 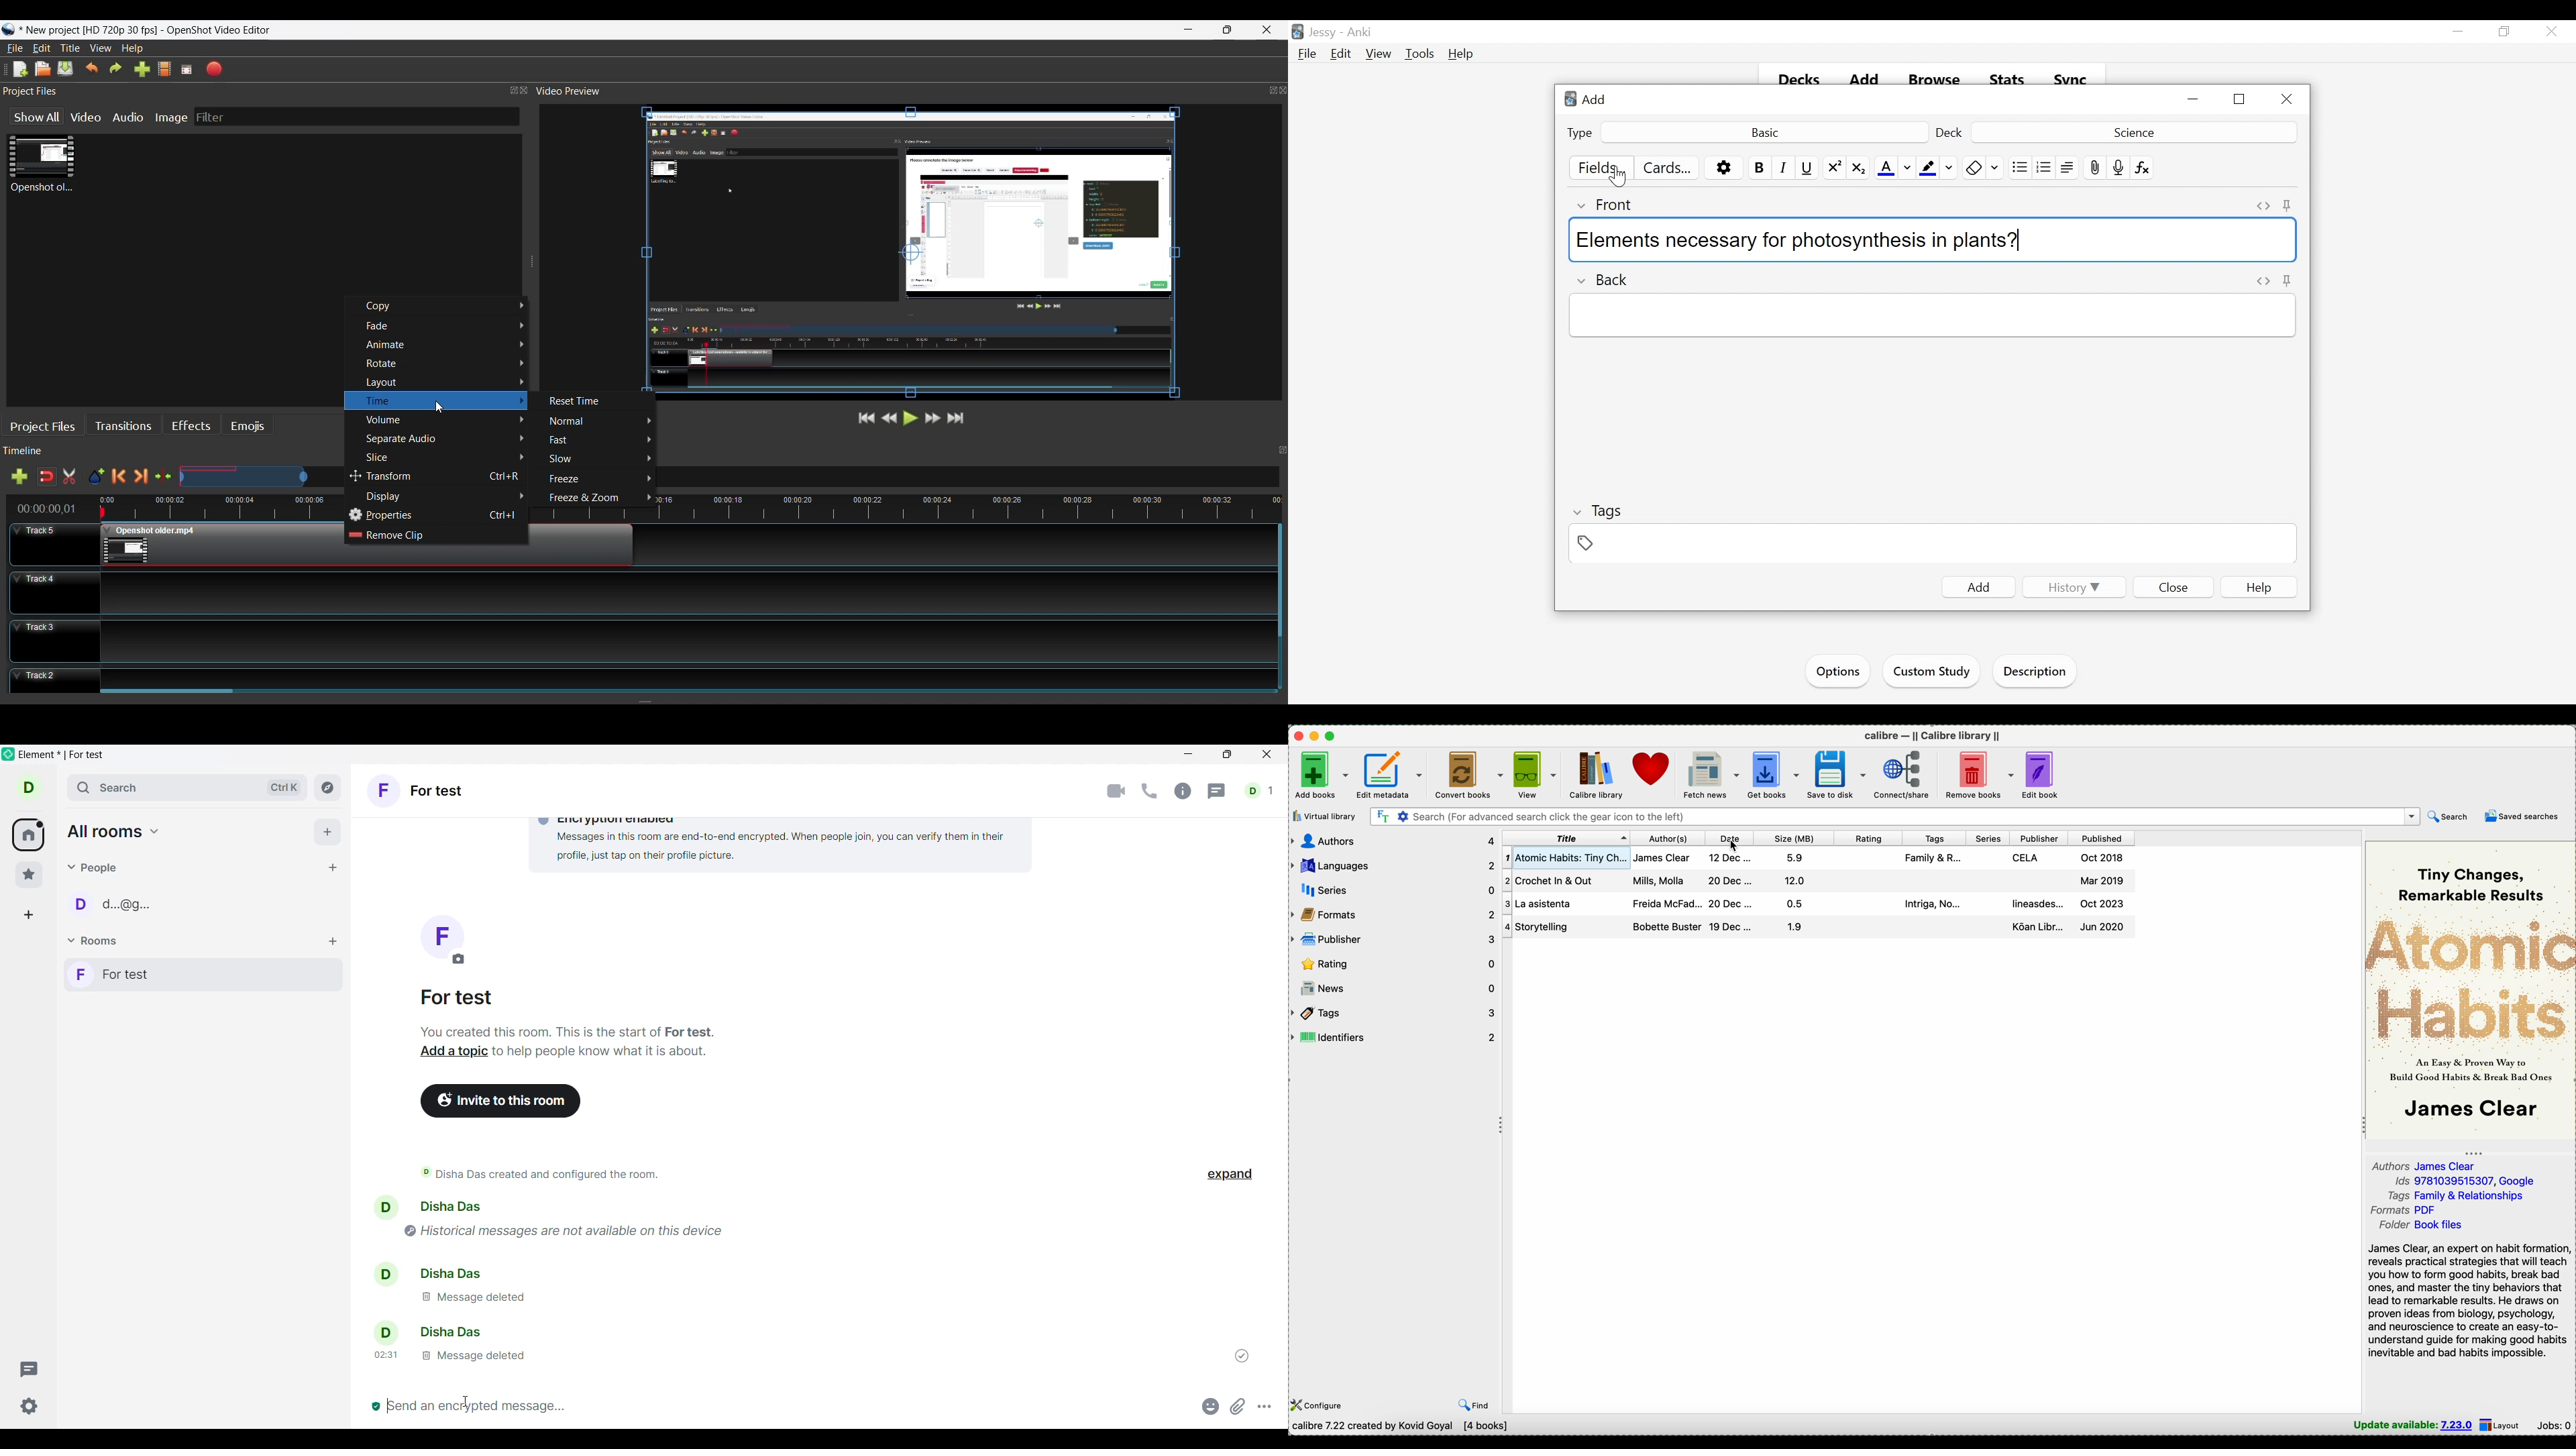 What do you see at coordinates (2503, 32) in the screenshot?
I see `Restore` at bounding box center [2503, 32].